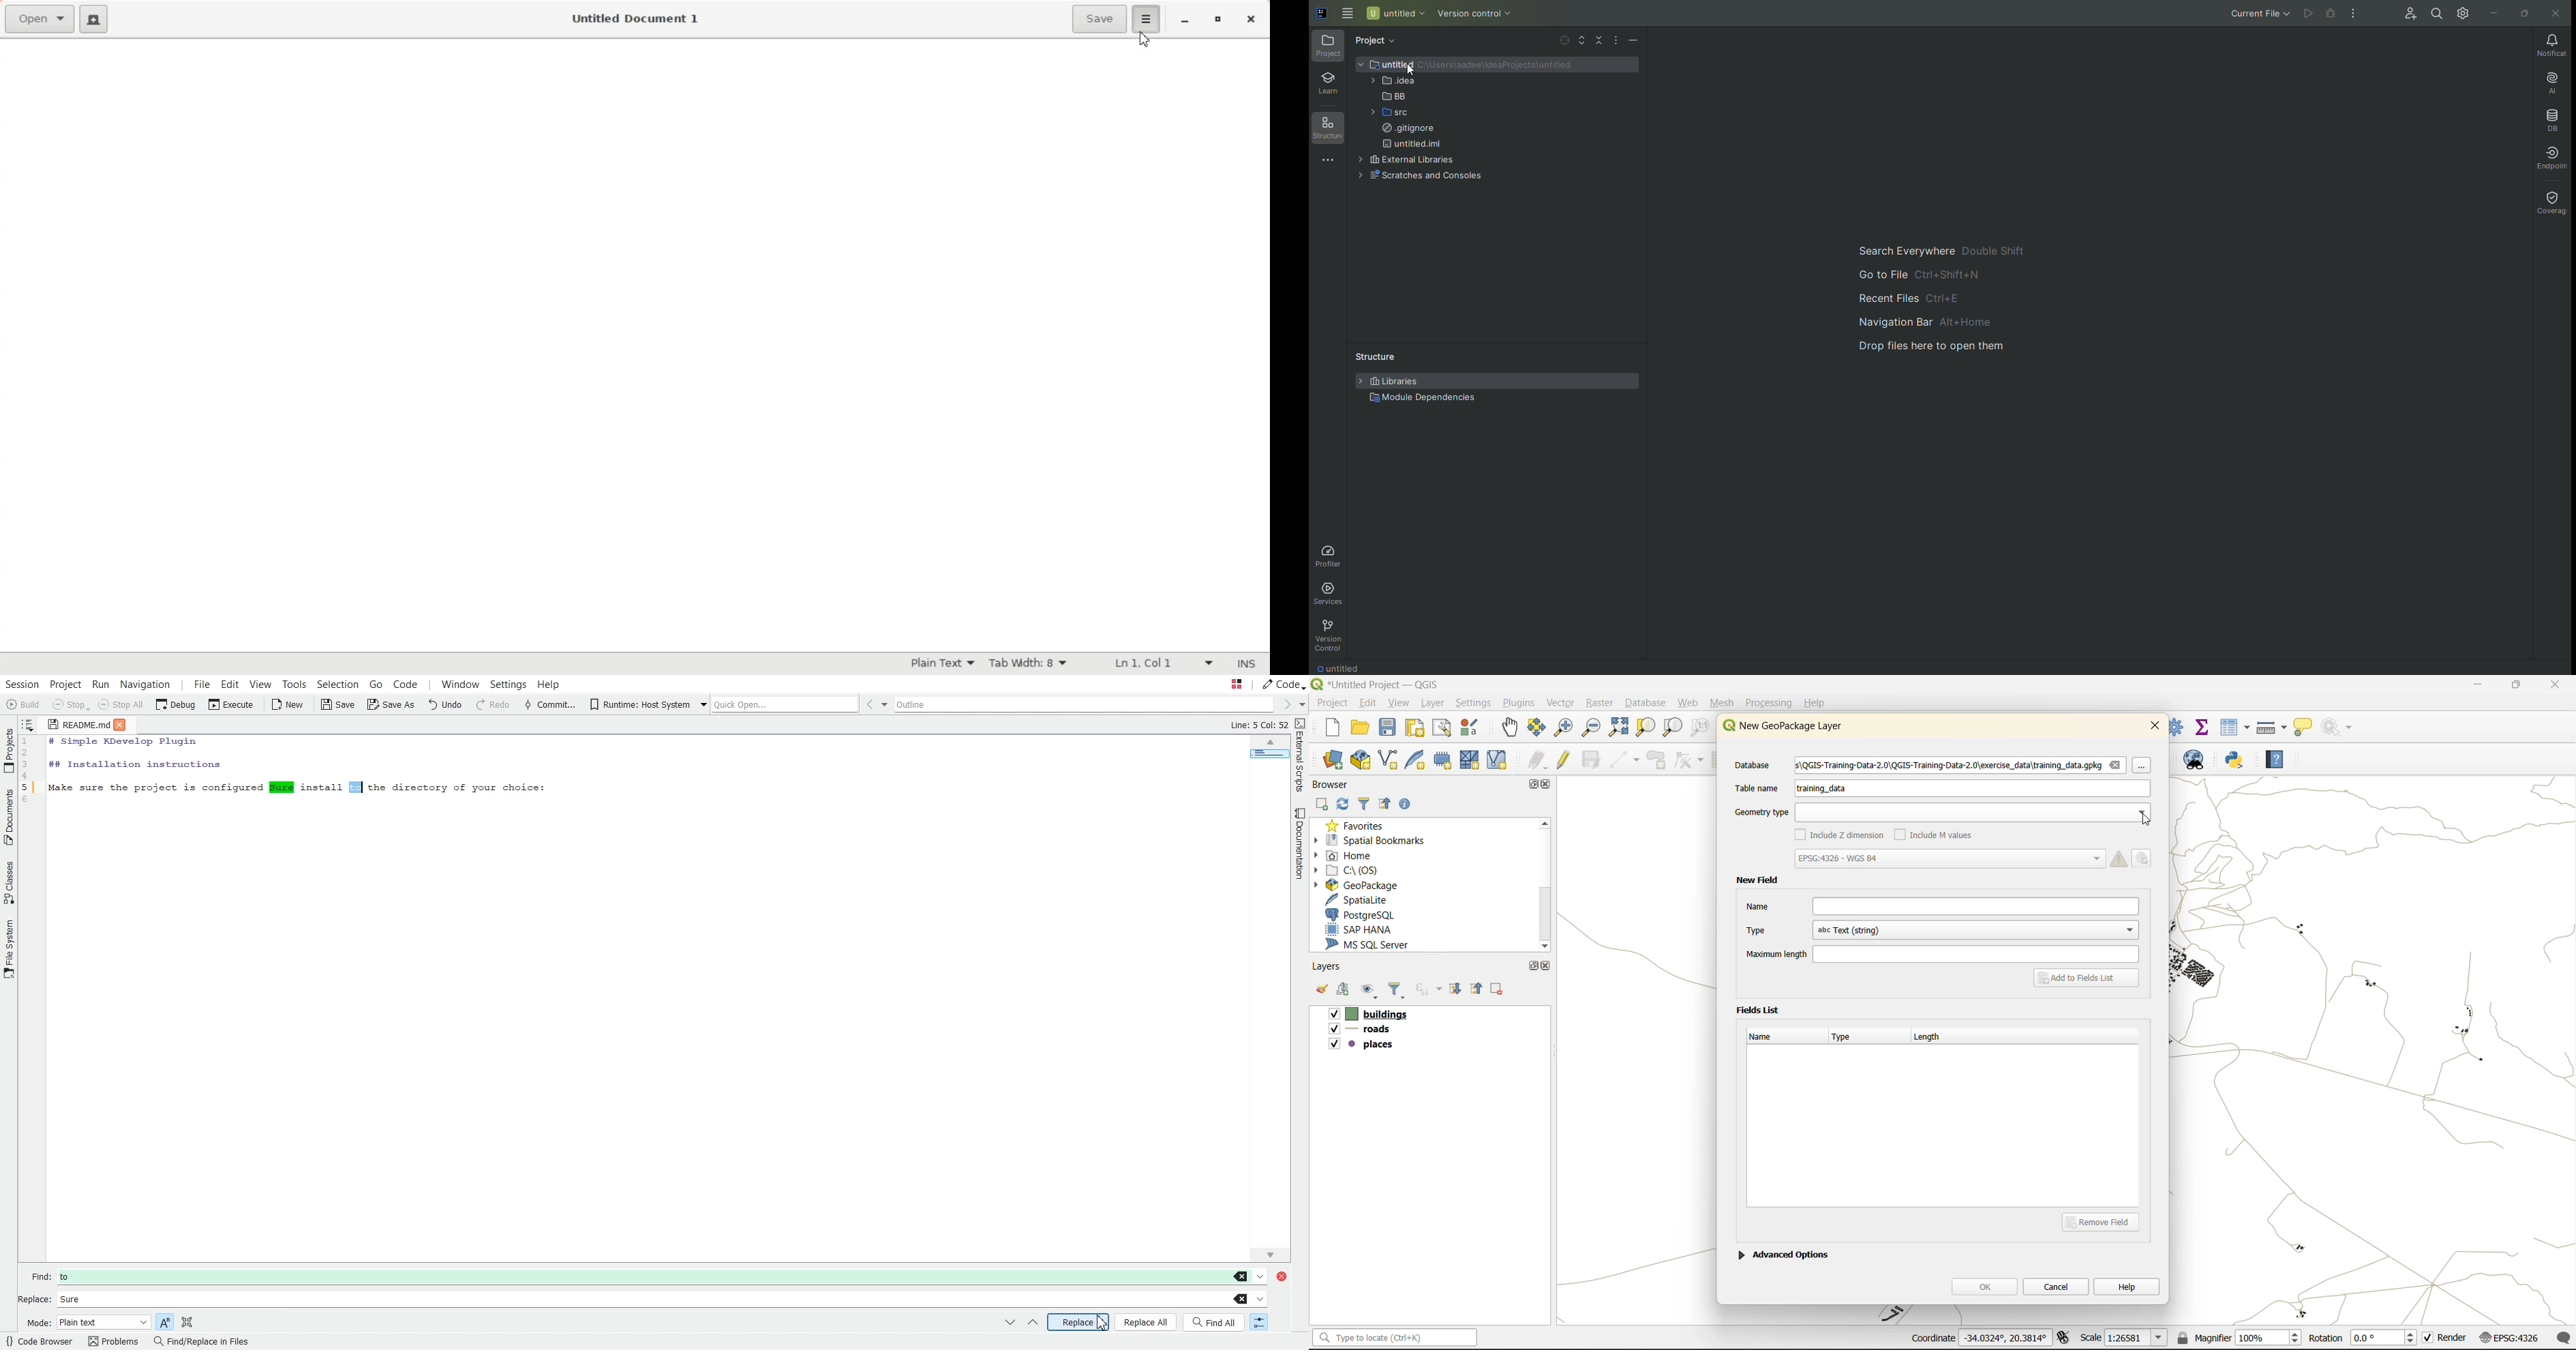  Describe the element at coordinates (1344, 805) in the screenshot. I see `refresh` at that location.